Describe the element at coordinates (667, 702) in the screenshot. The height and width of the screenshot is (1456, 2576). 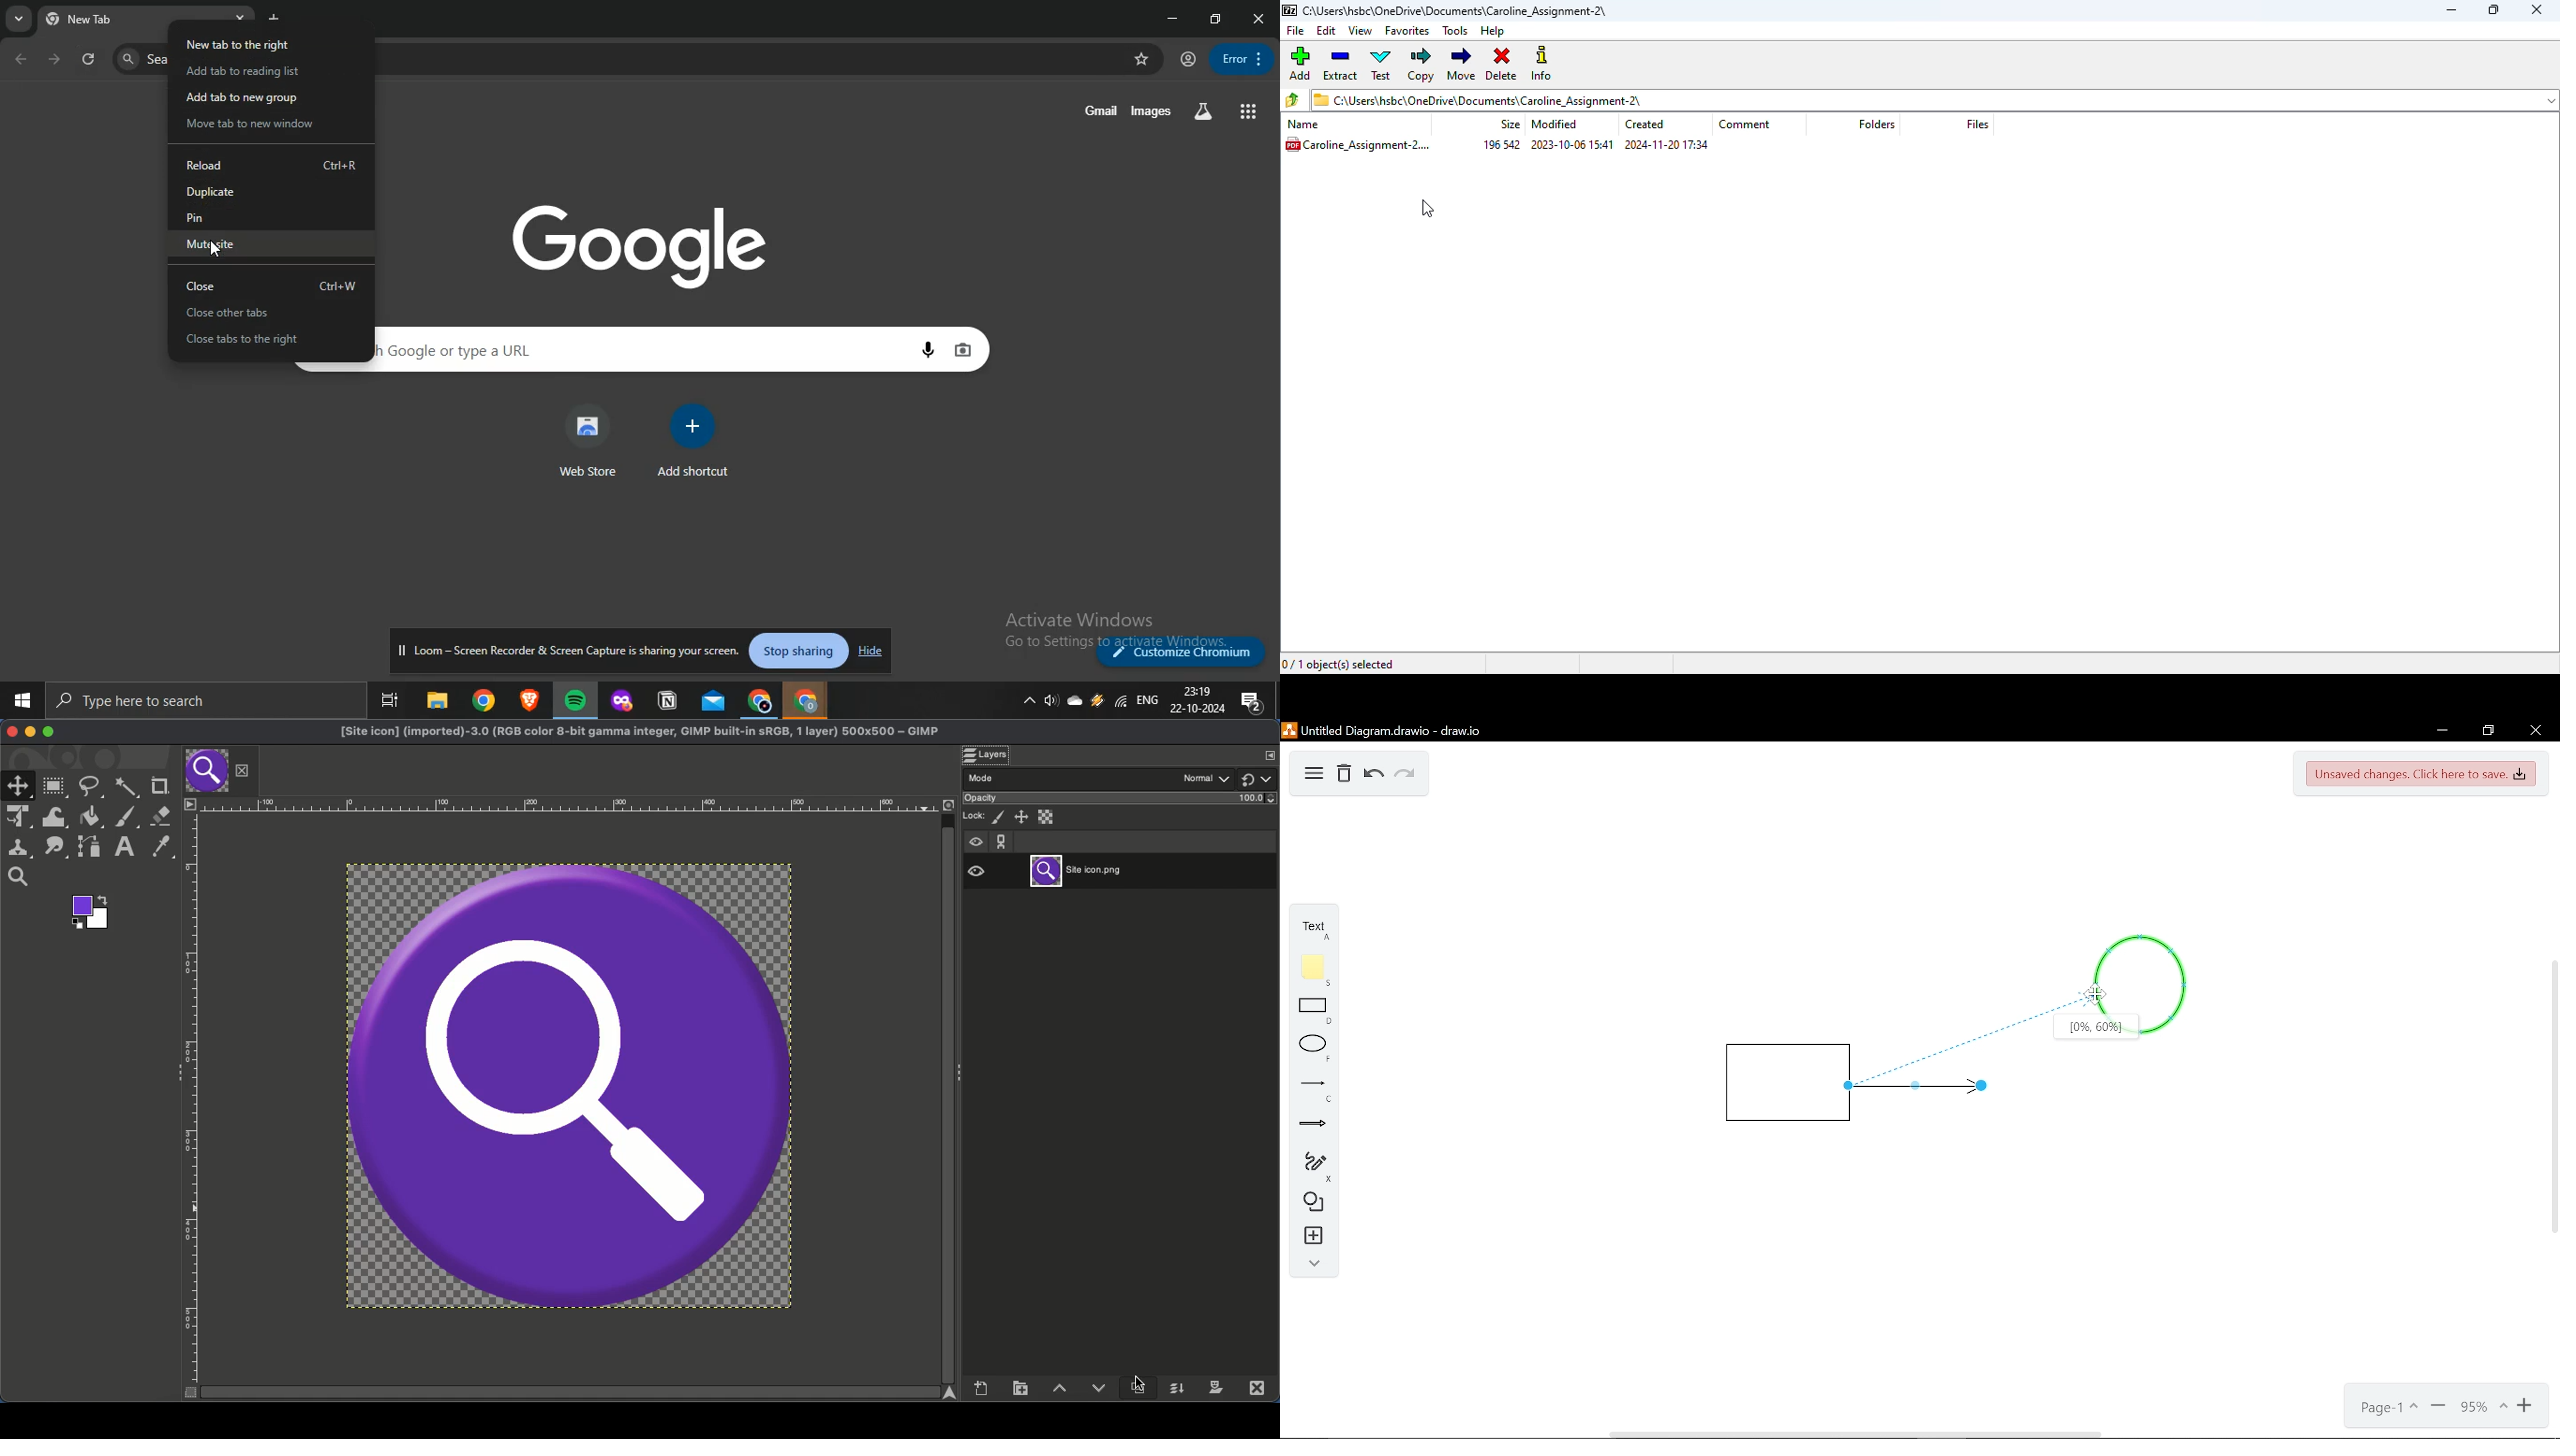
I see `notion` at that location.